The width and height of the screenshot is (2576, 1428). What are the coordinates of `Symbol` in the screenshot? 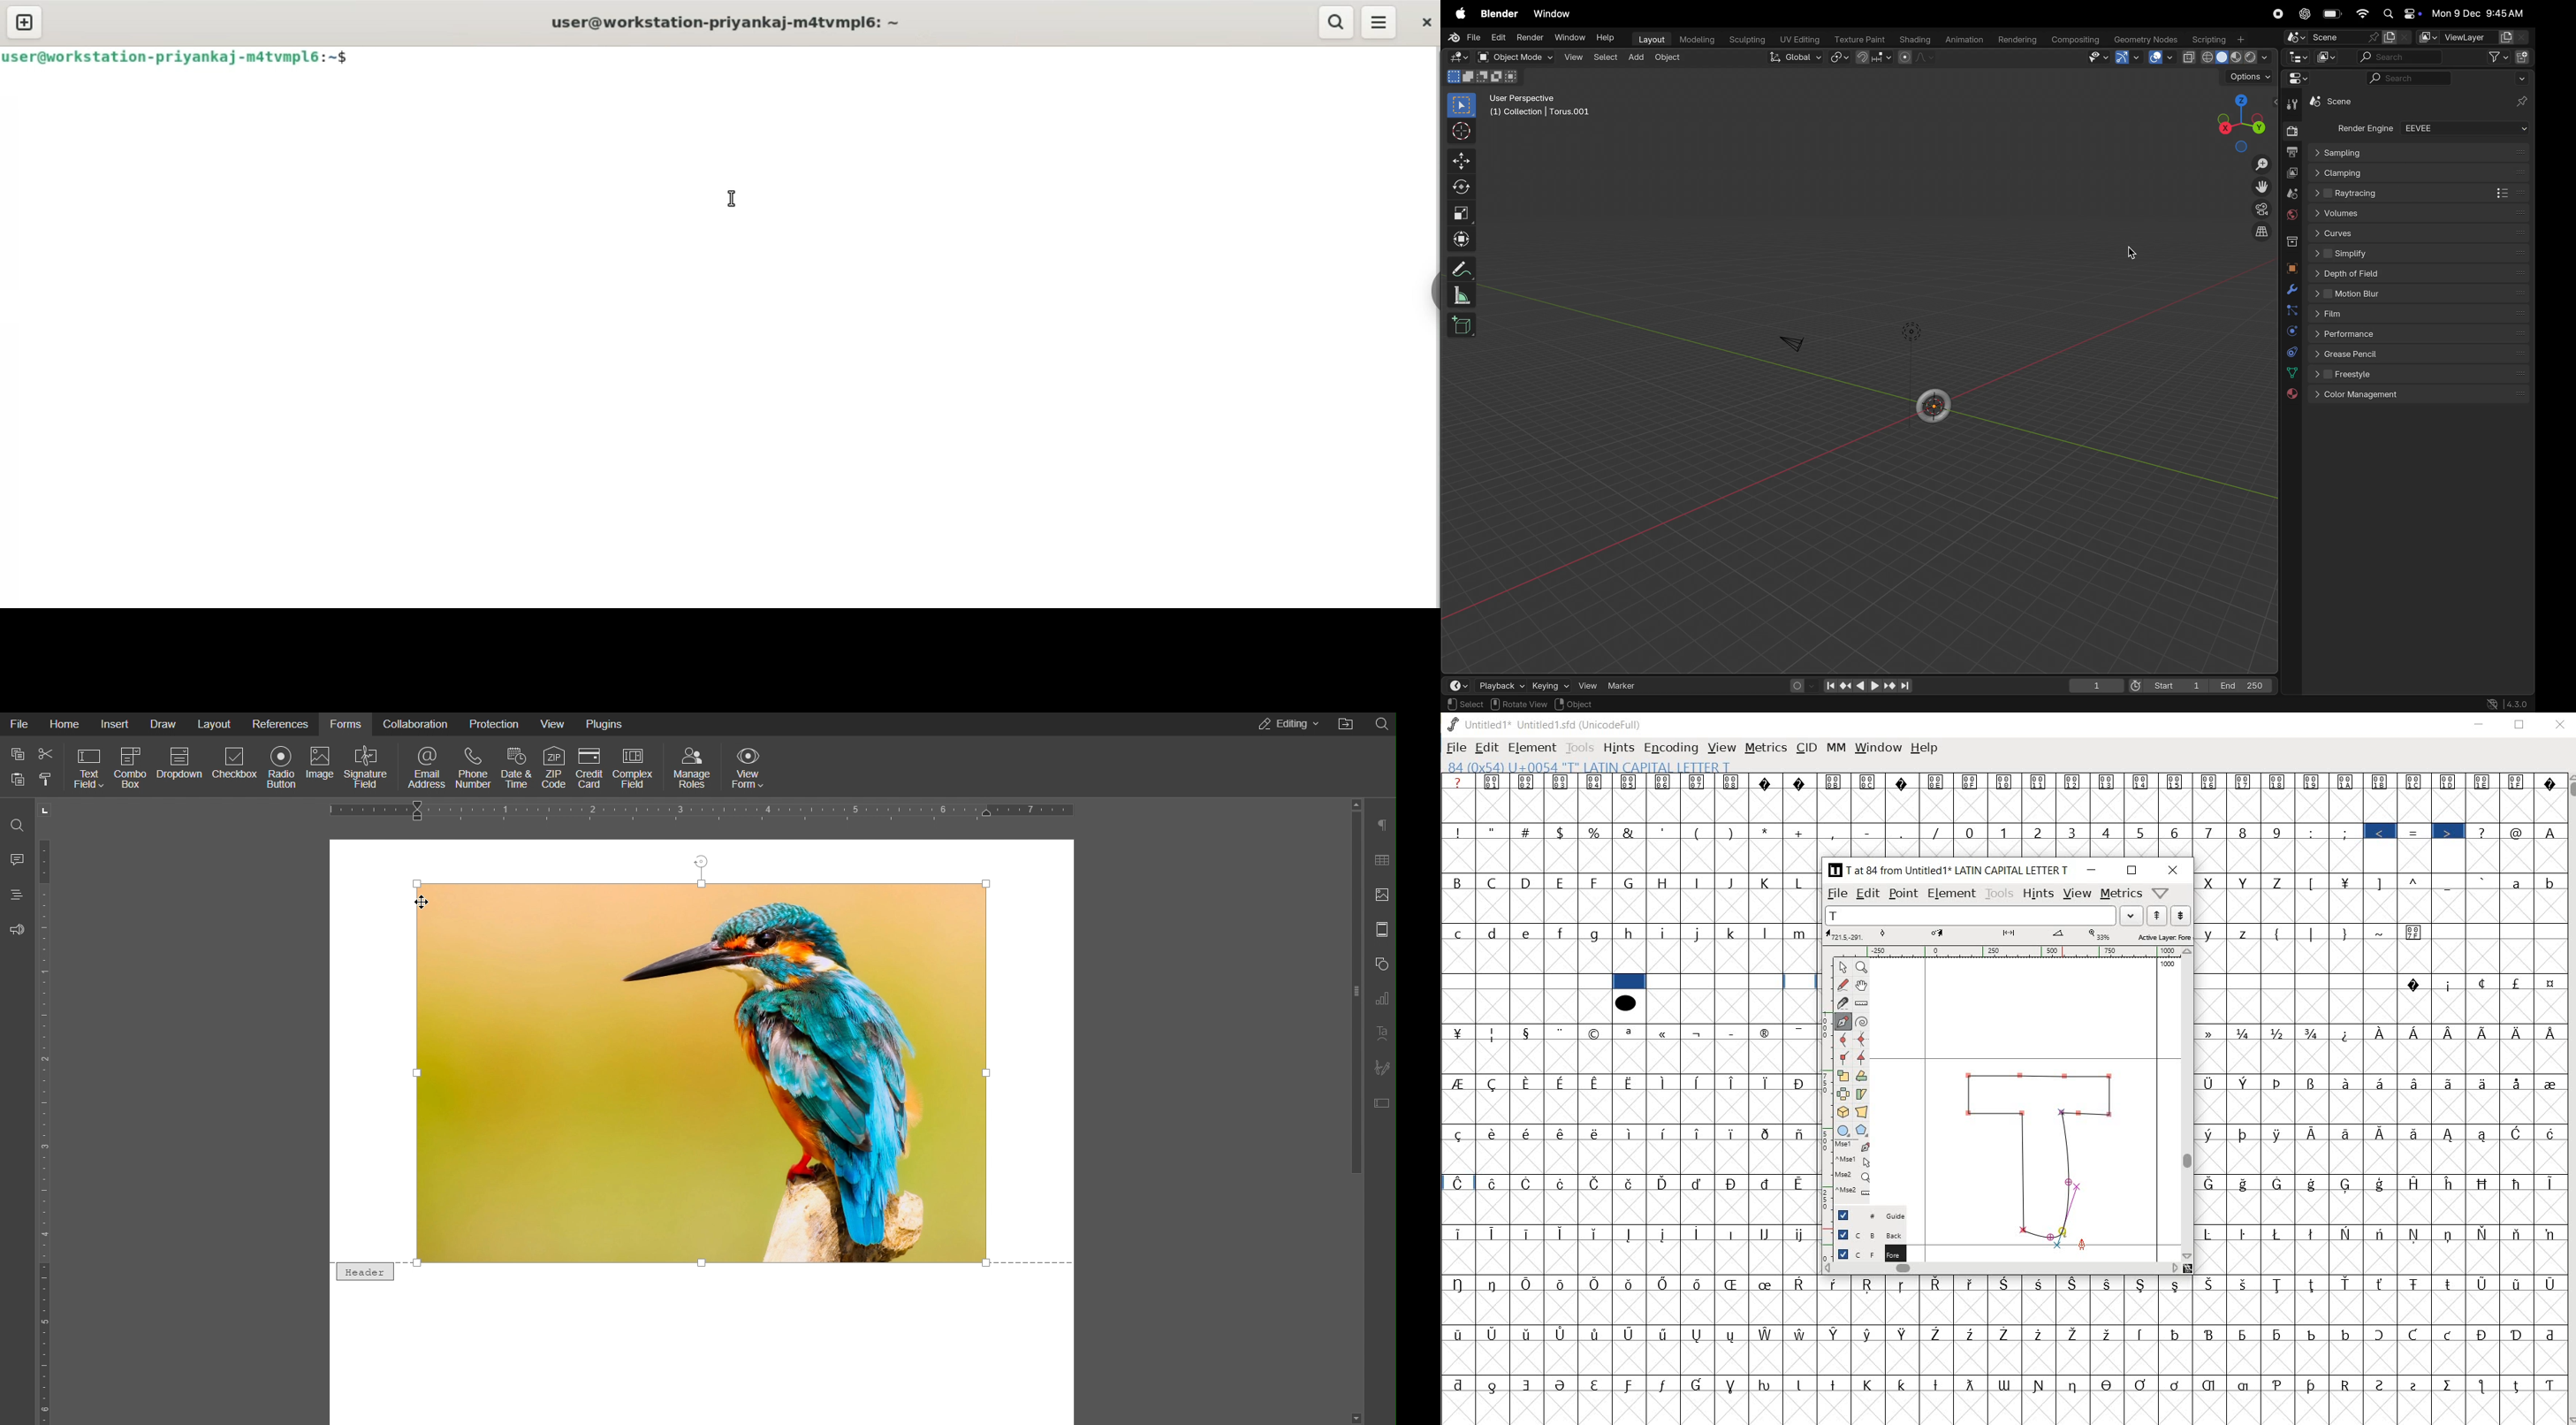 It's located at (1937, 1332).